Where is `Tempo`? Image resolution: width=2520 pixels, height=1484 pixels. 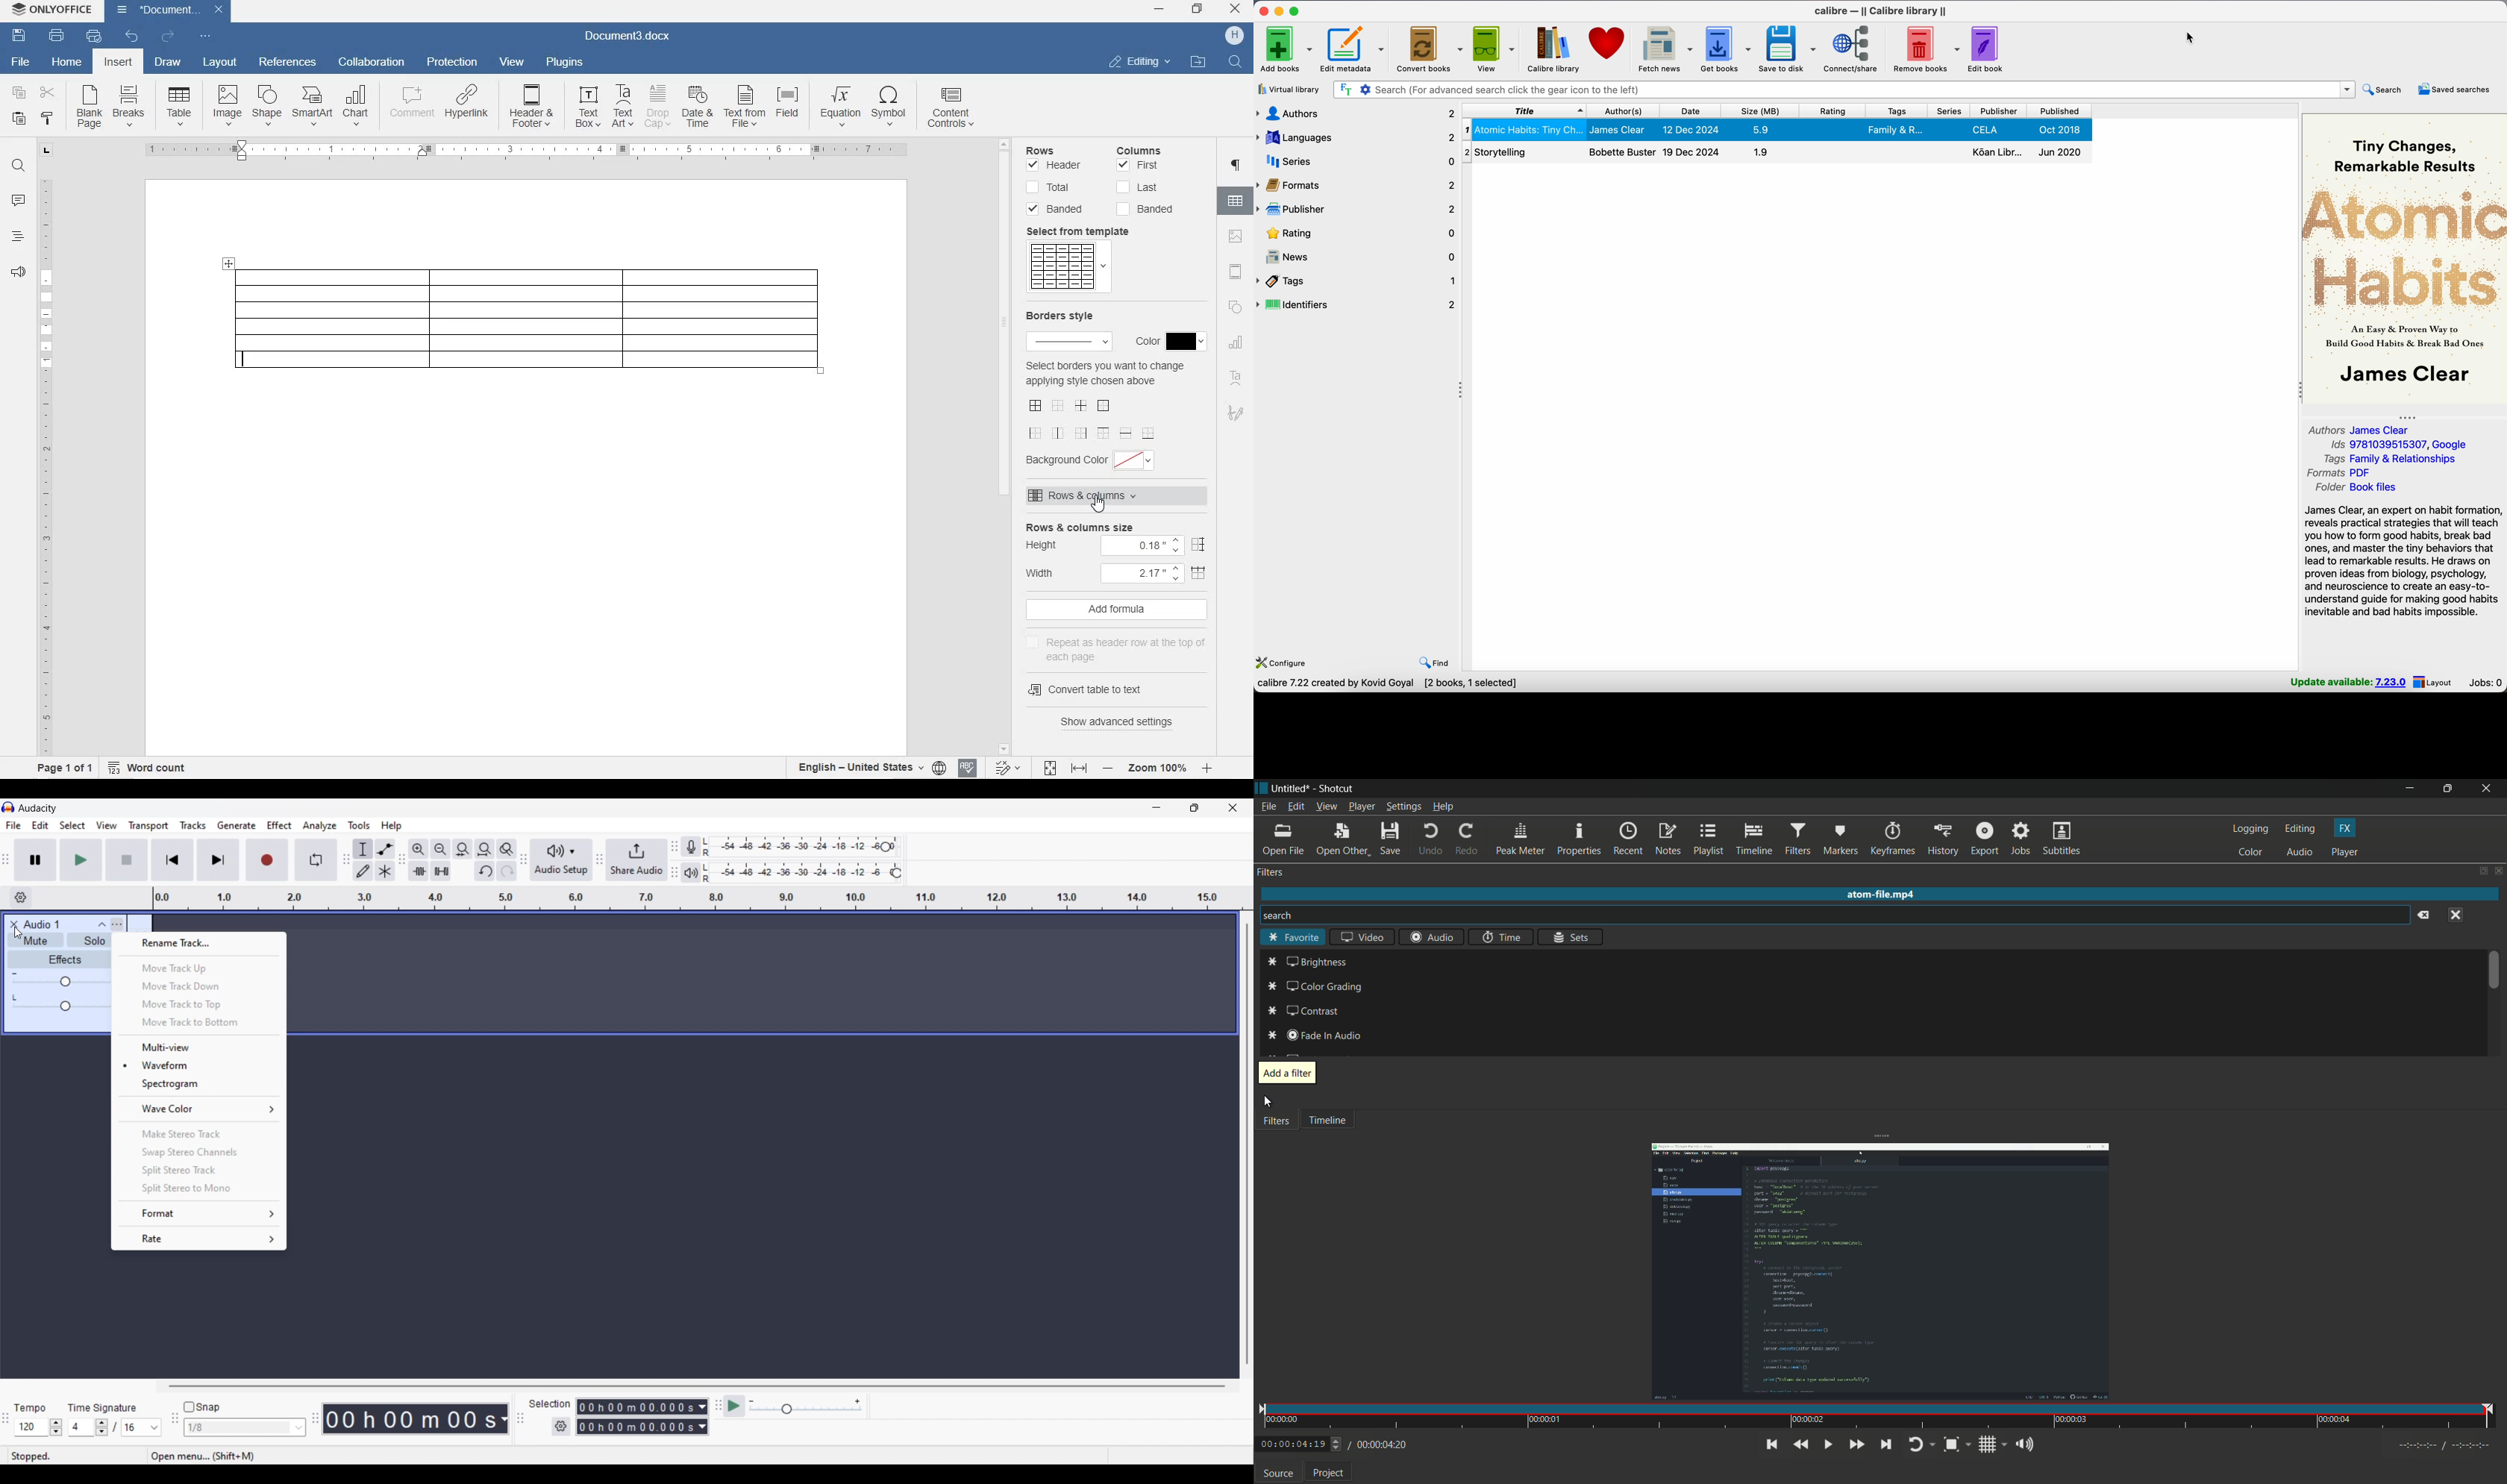 Tempo is located at coordinates (29, 1407).